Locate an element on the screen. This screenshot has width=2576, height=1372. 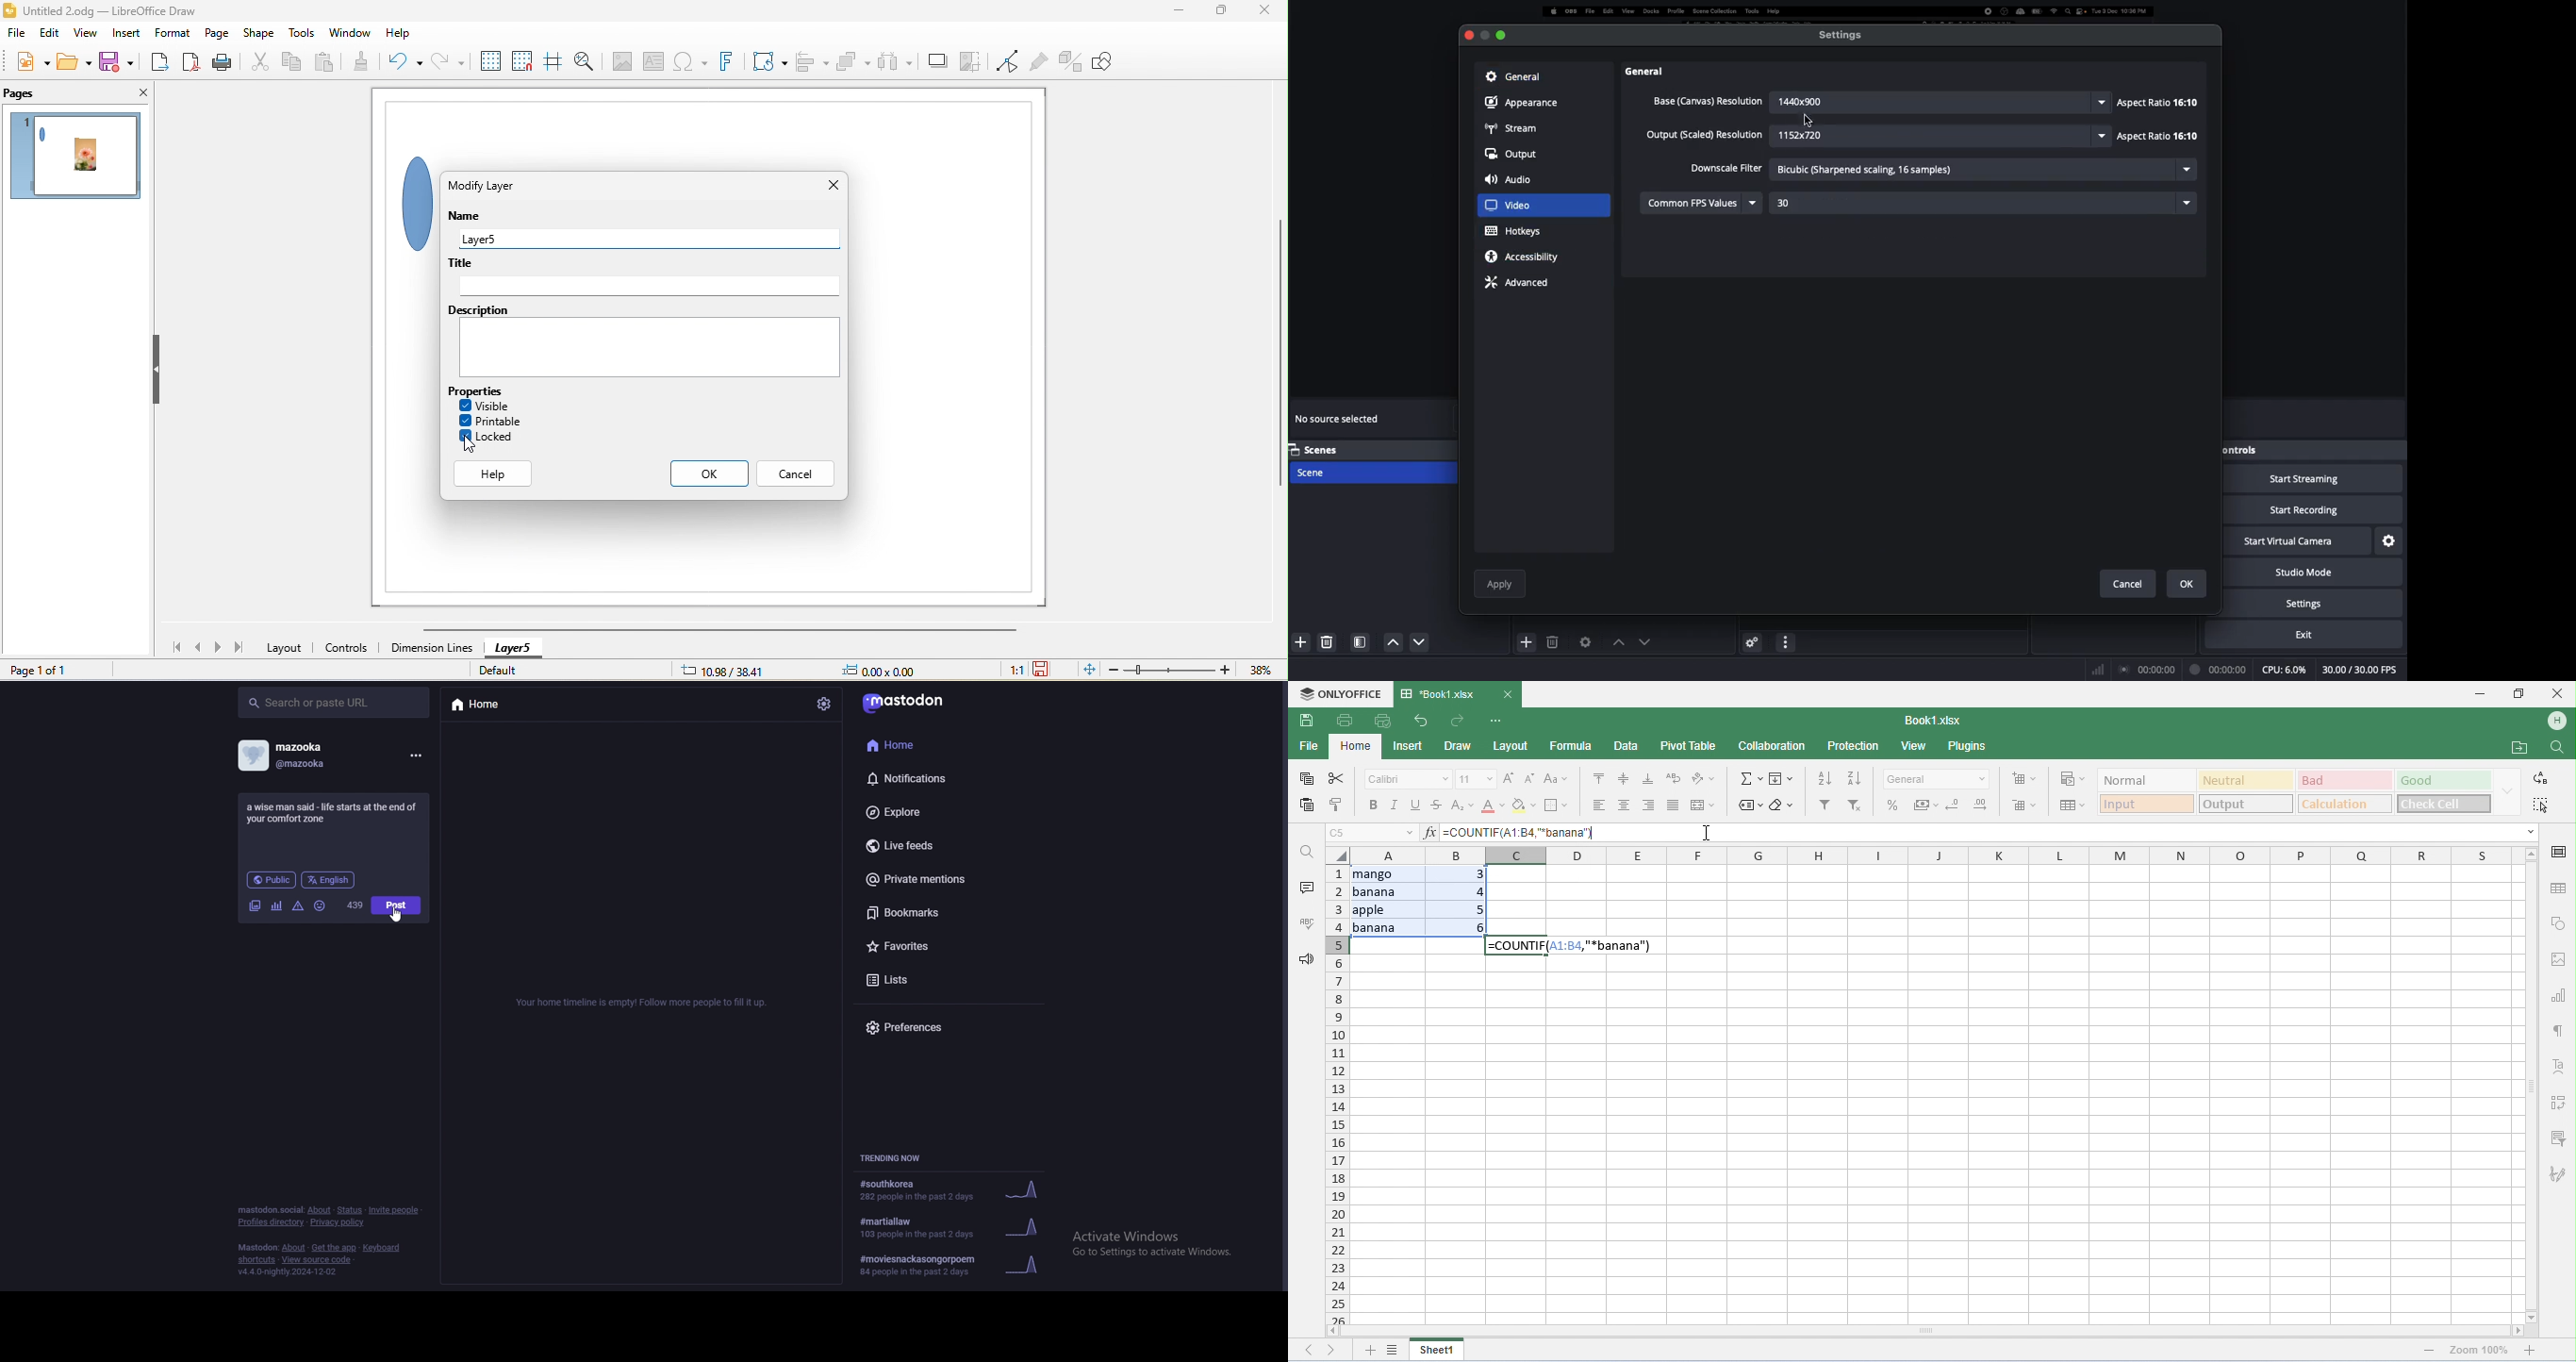
change case is located at coordinates (1555, 779).